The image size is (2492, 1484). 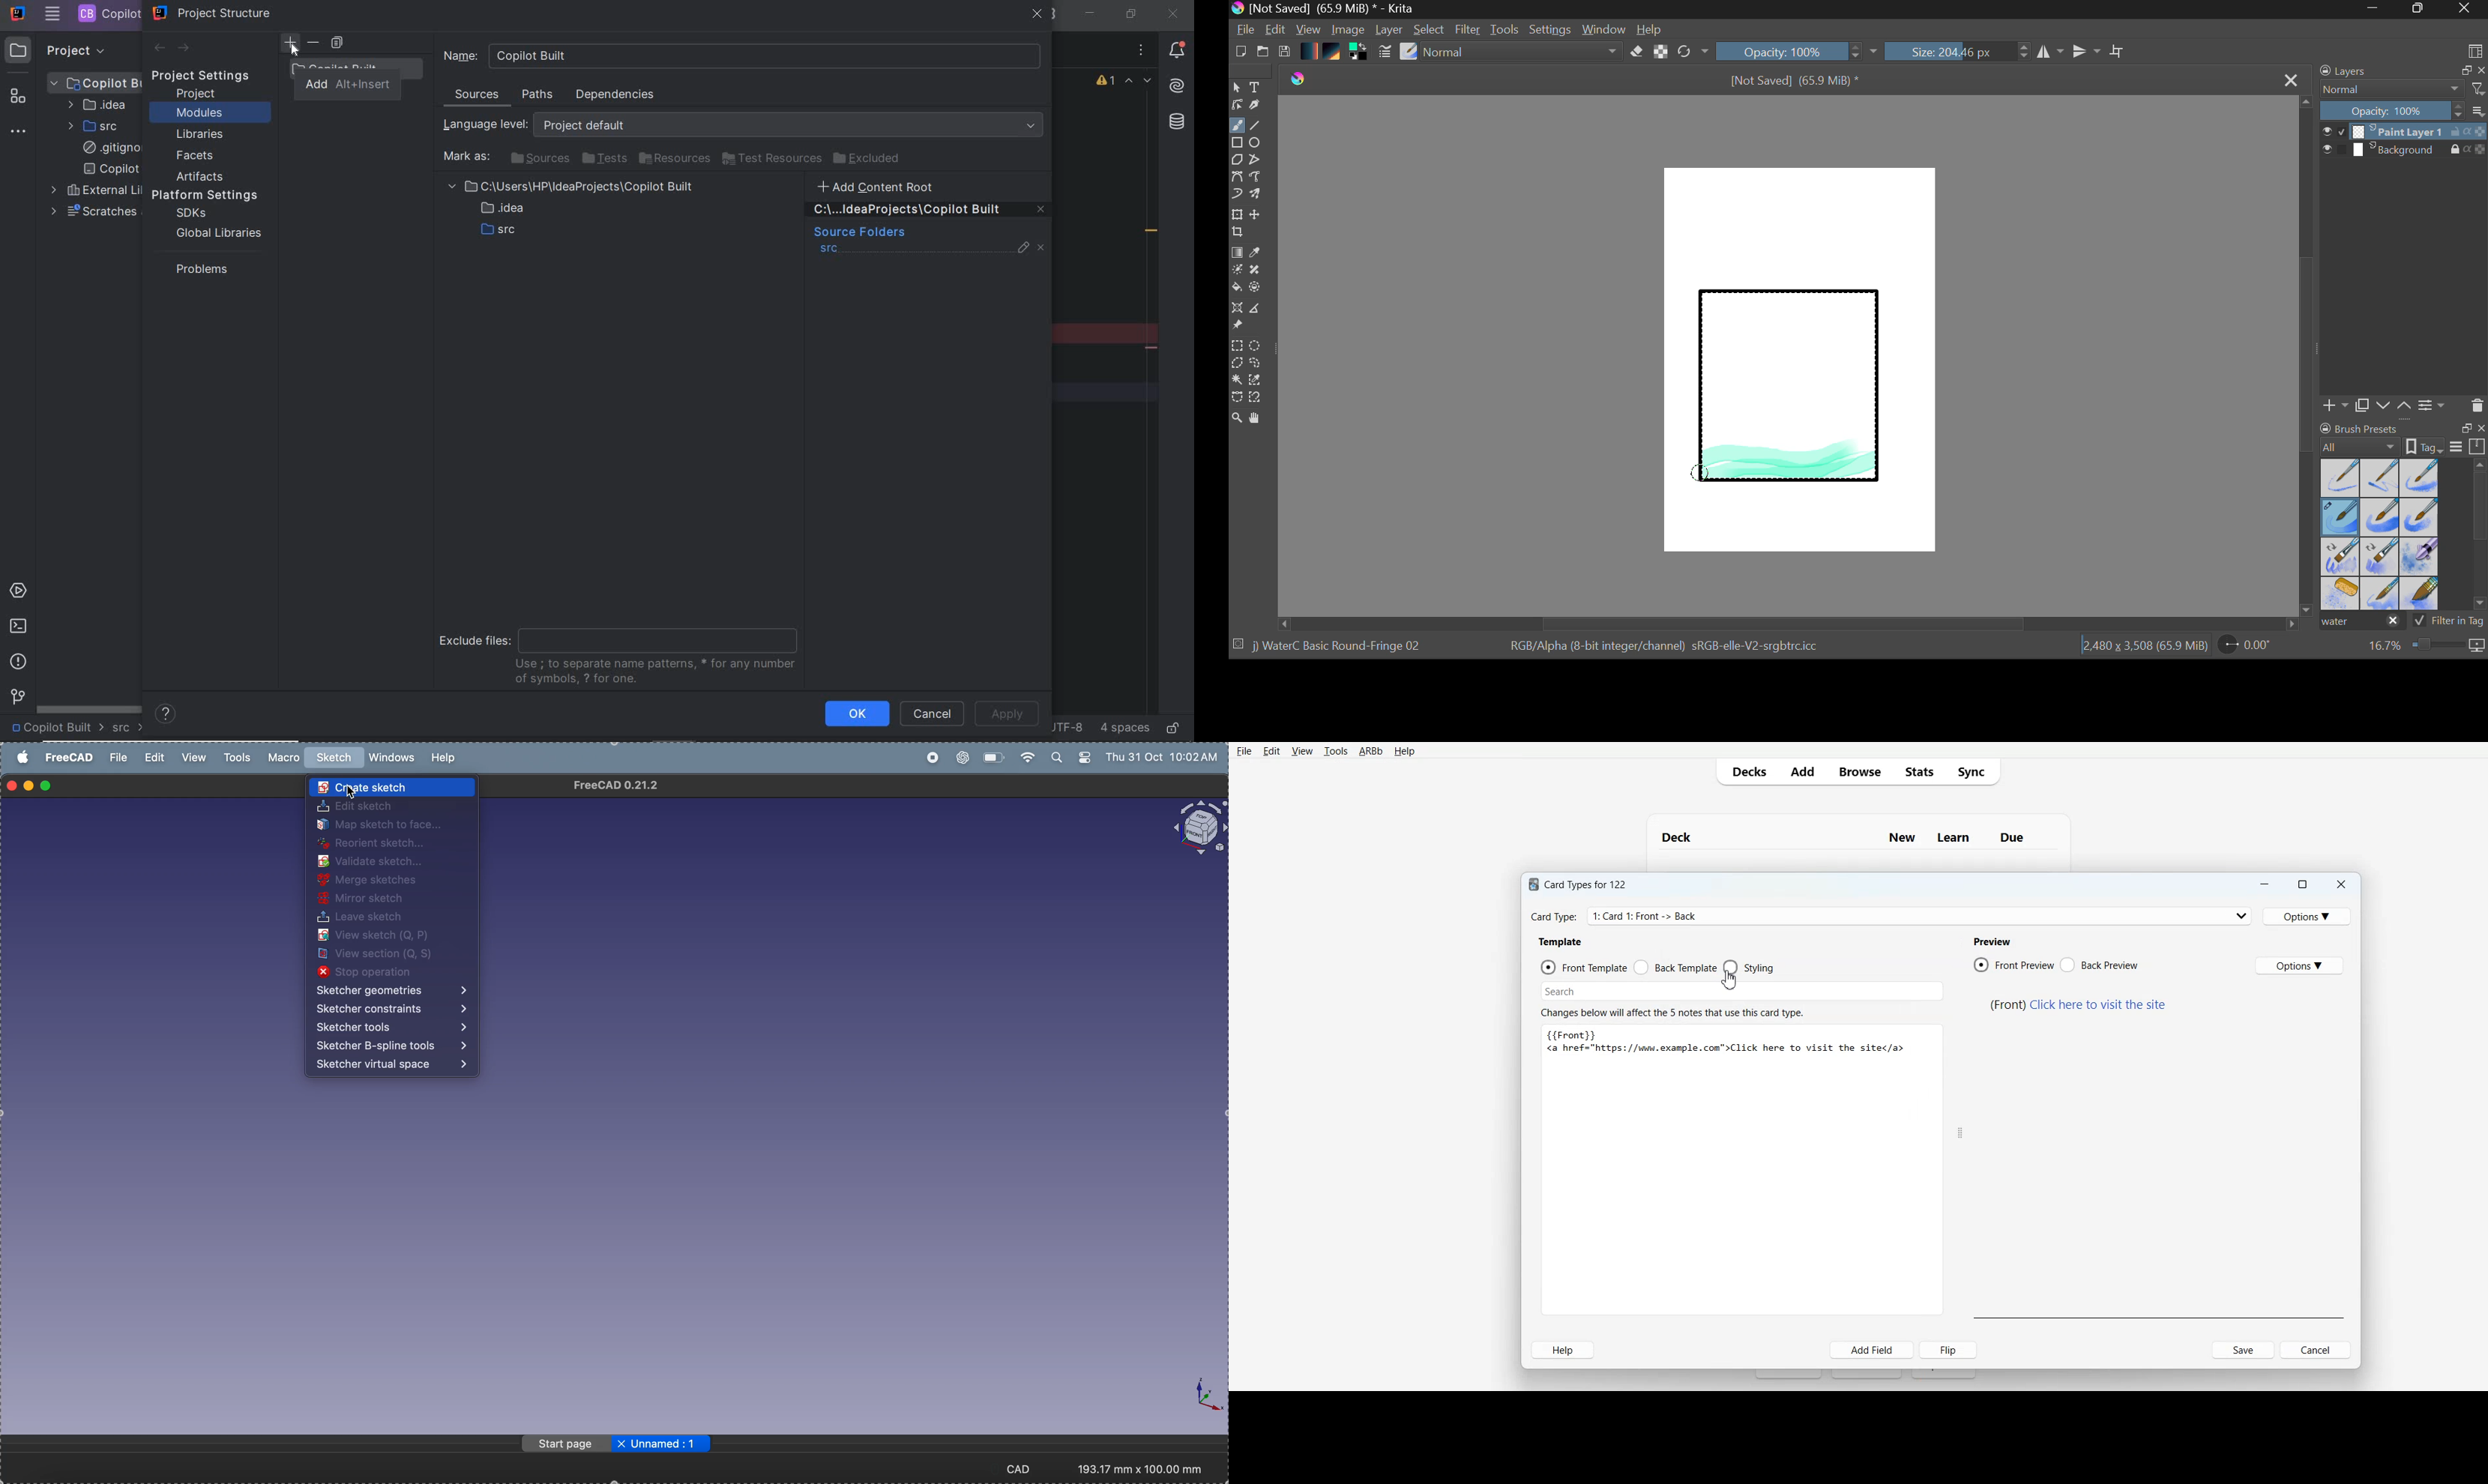 I want to click on minimize, so click(x=30, y=786).